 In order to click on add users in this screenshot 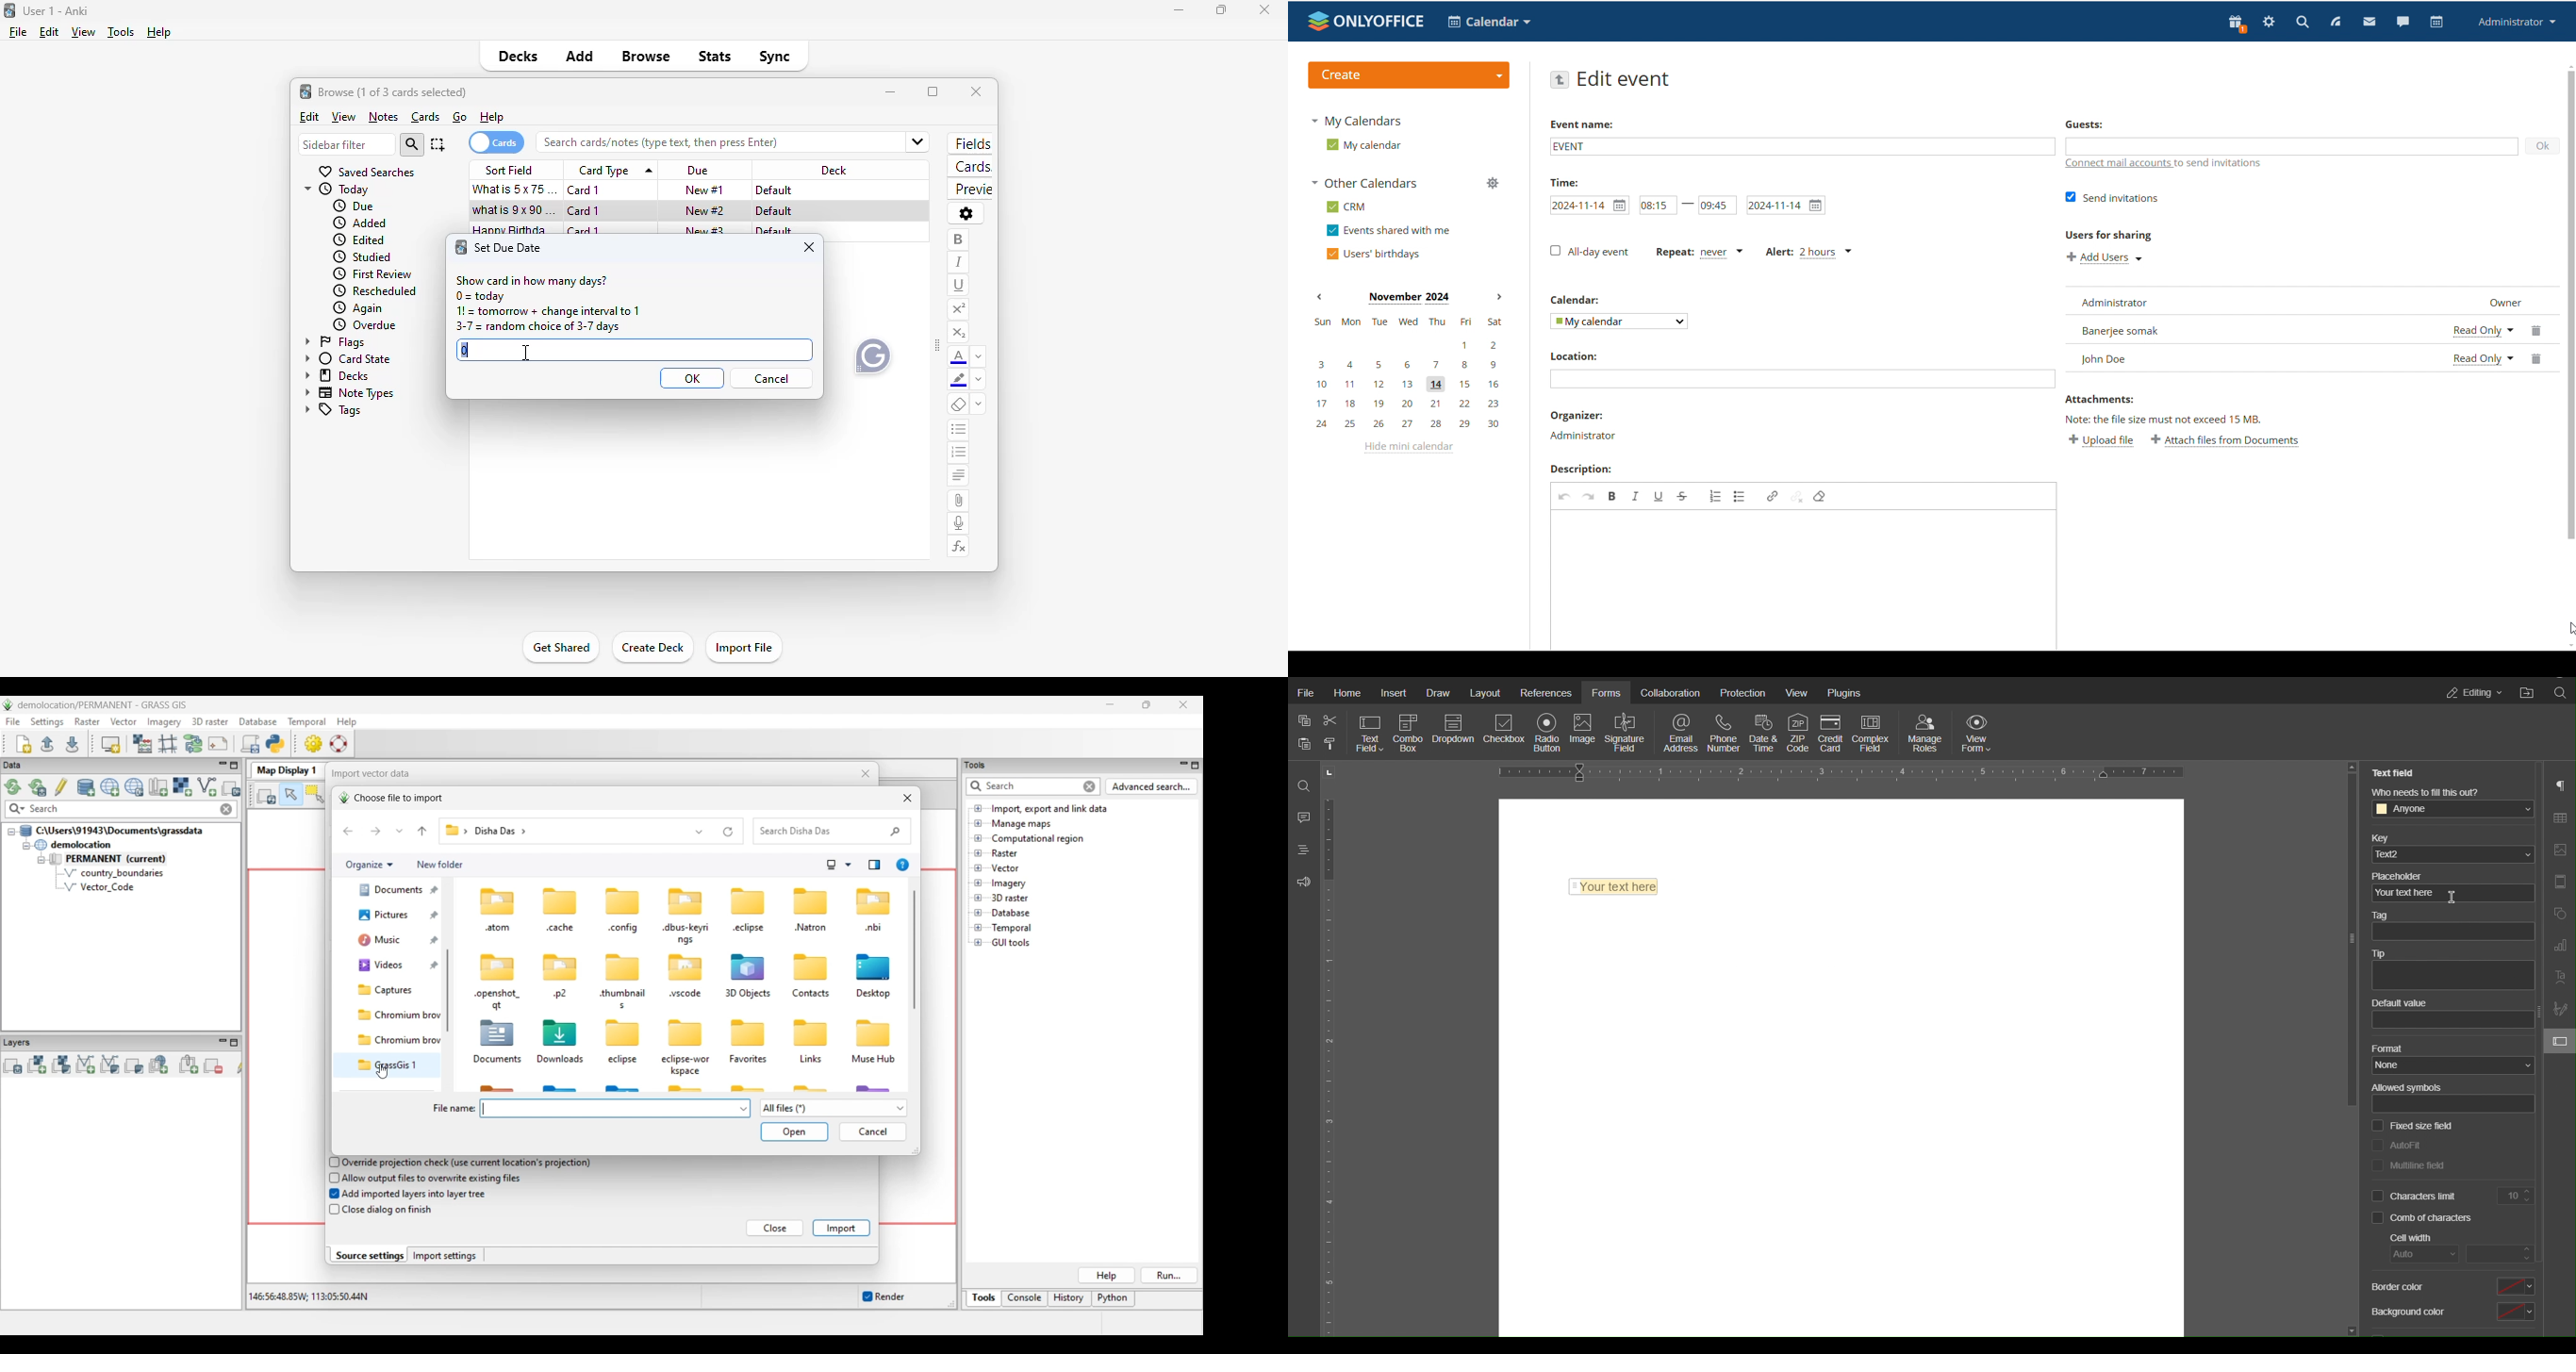, I will do `click(2105, 258)`.